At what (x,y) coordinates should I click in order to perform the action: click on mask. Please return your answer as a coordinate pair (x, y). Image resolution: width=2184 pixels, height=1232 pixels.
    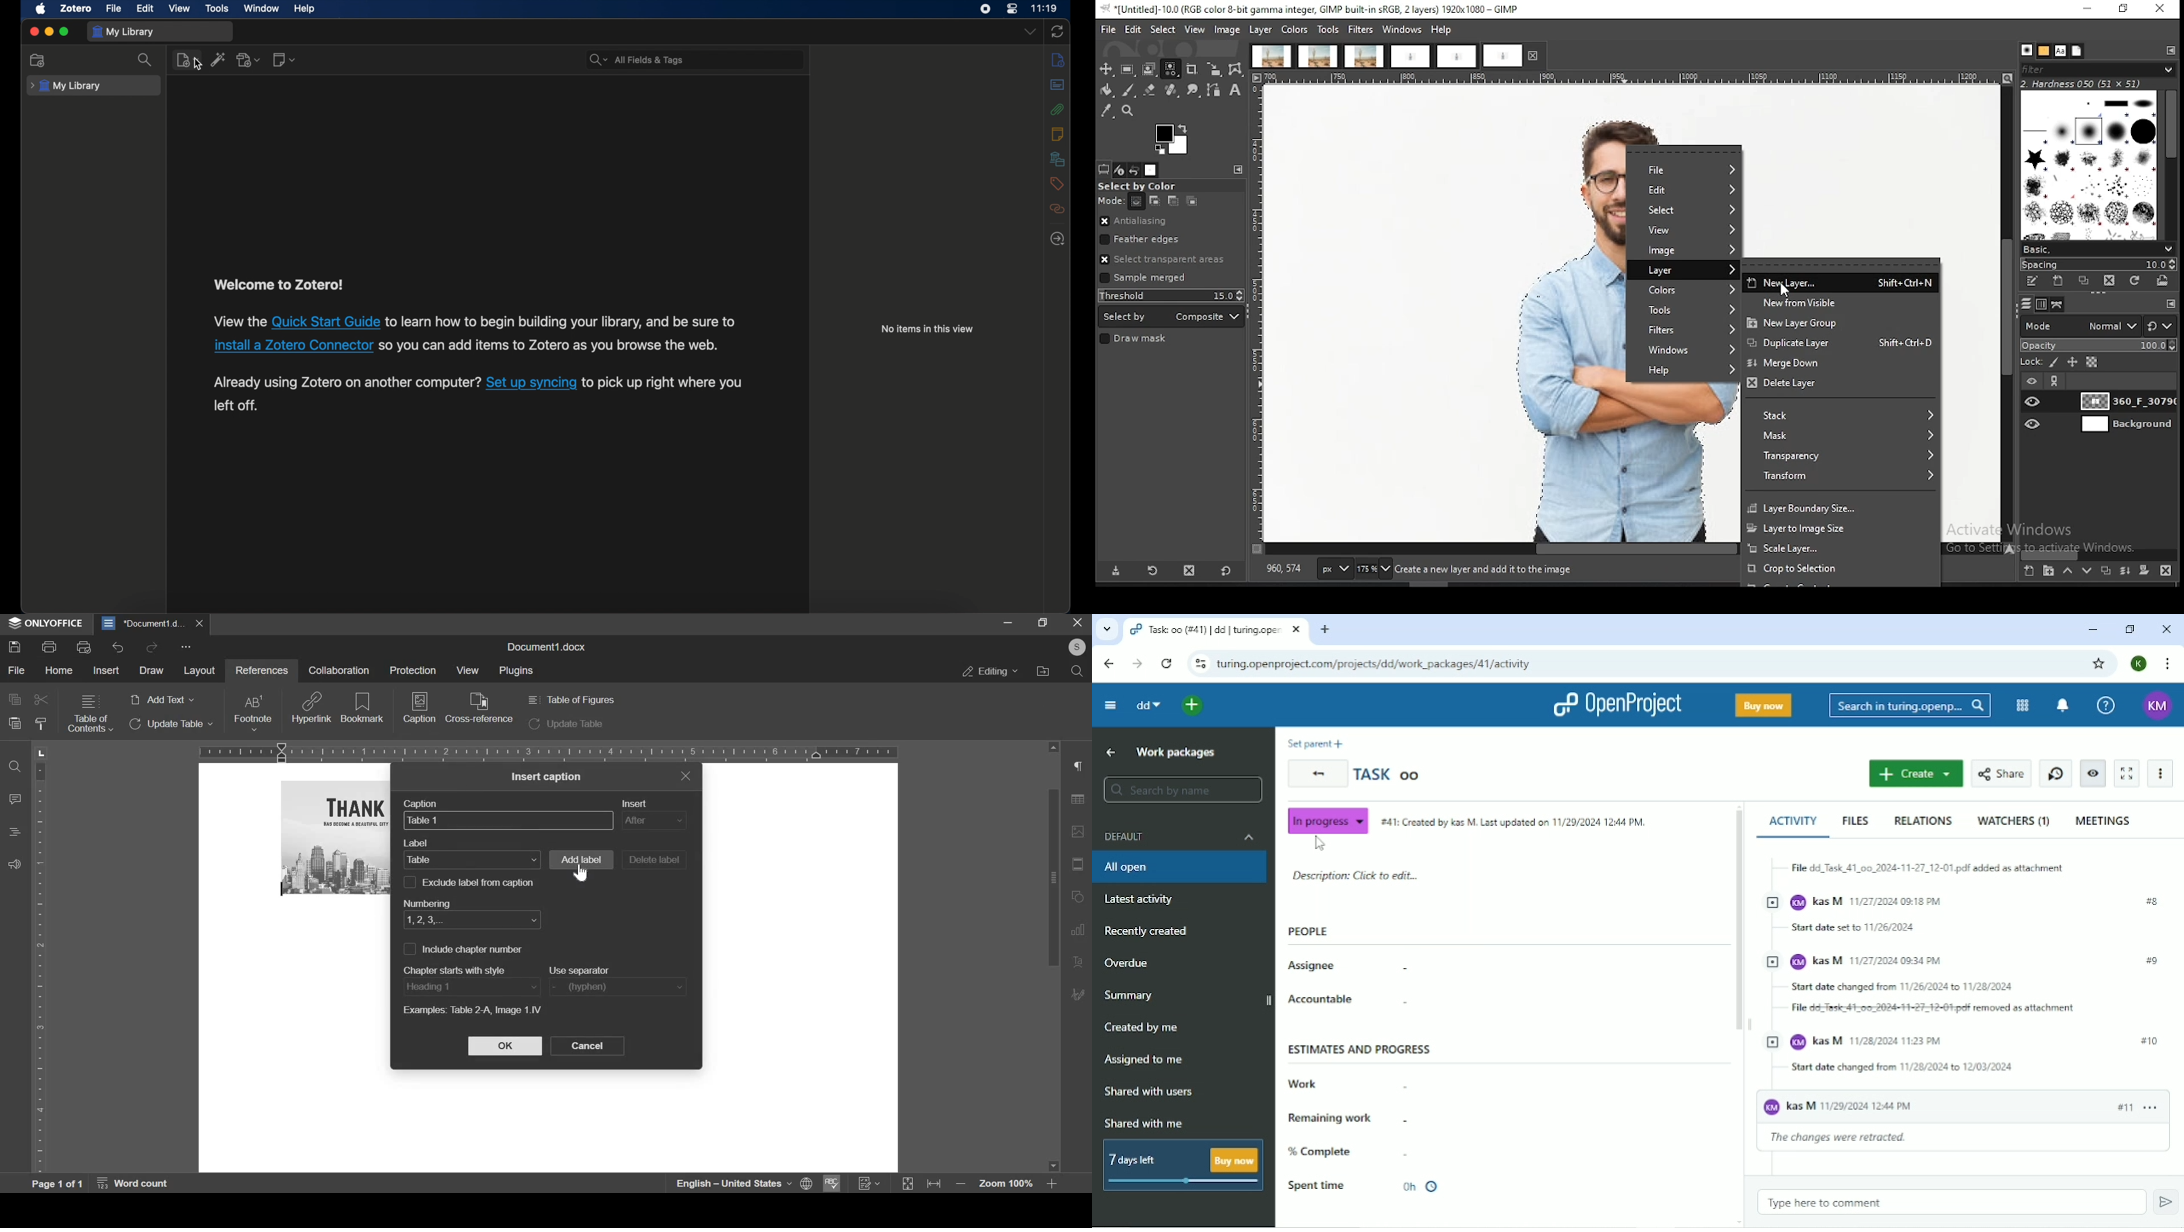
    Looking at the image, I should click on (1842, 437).